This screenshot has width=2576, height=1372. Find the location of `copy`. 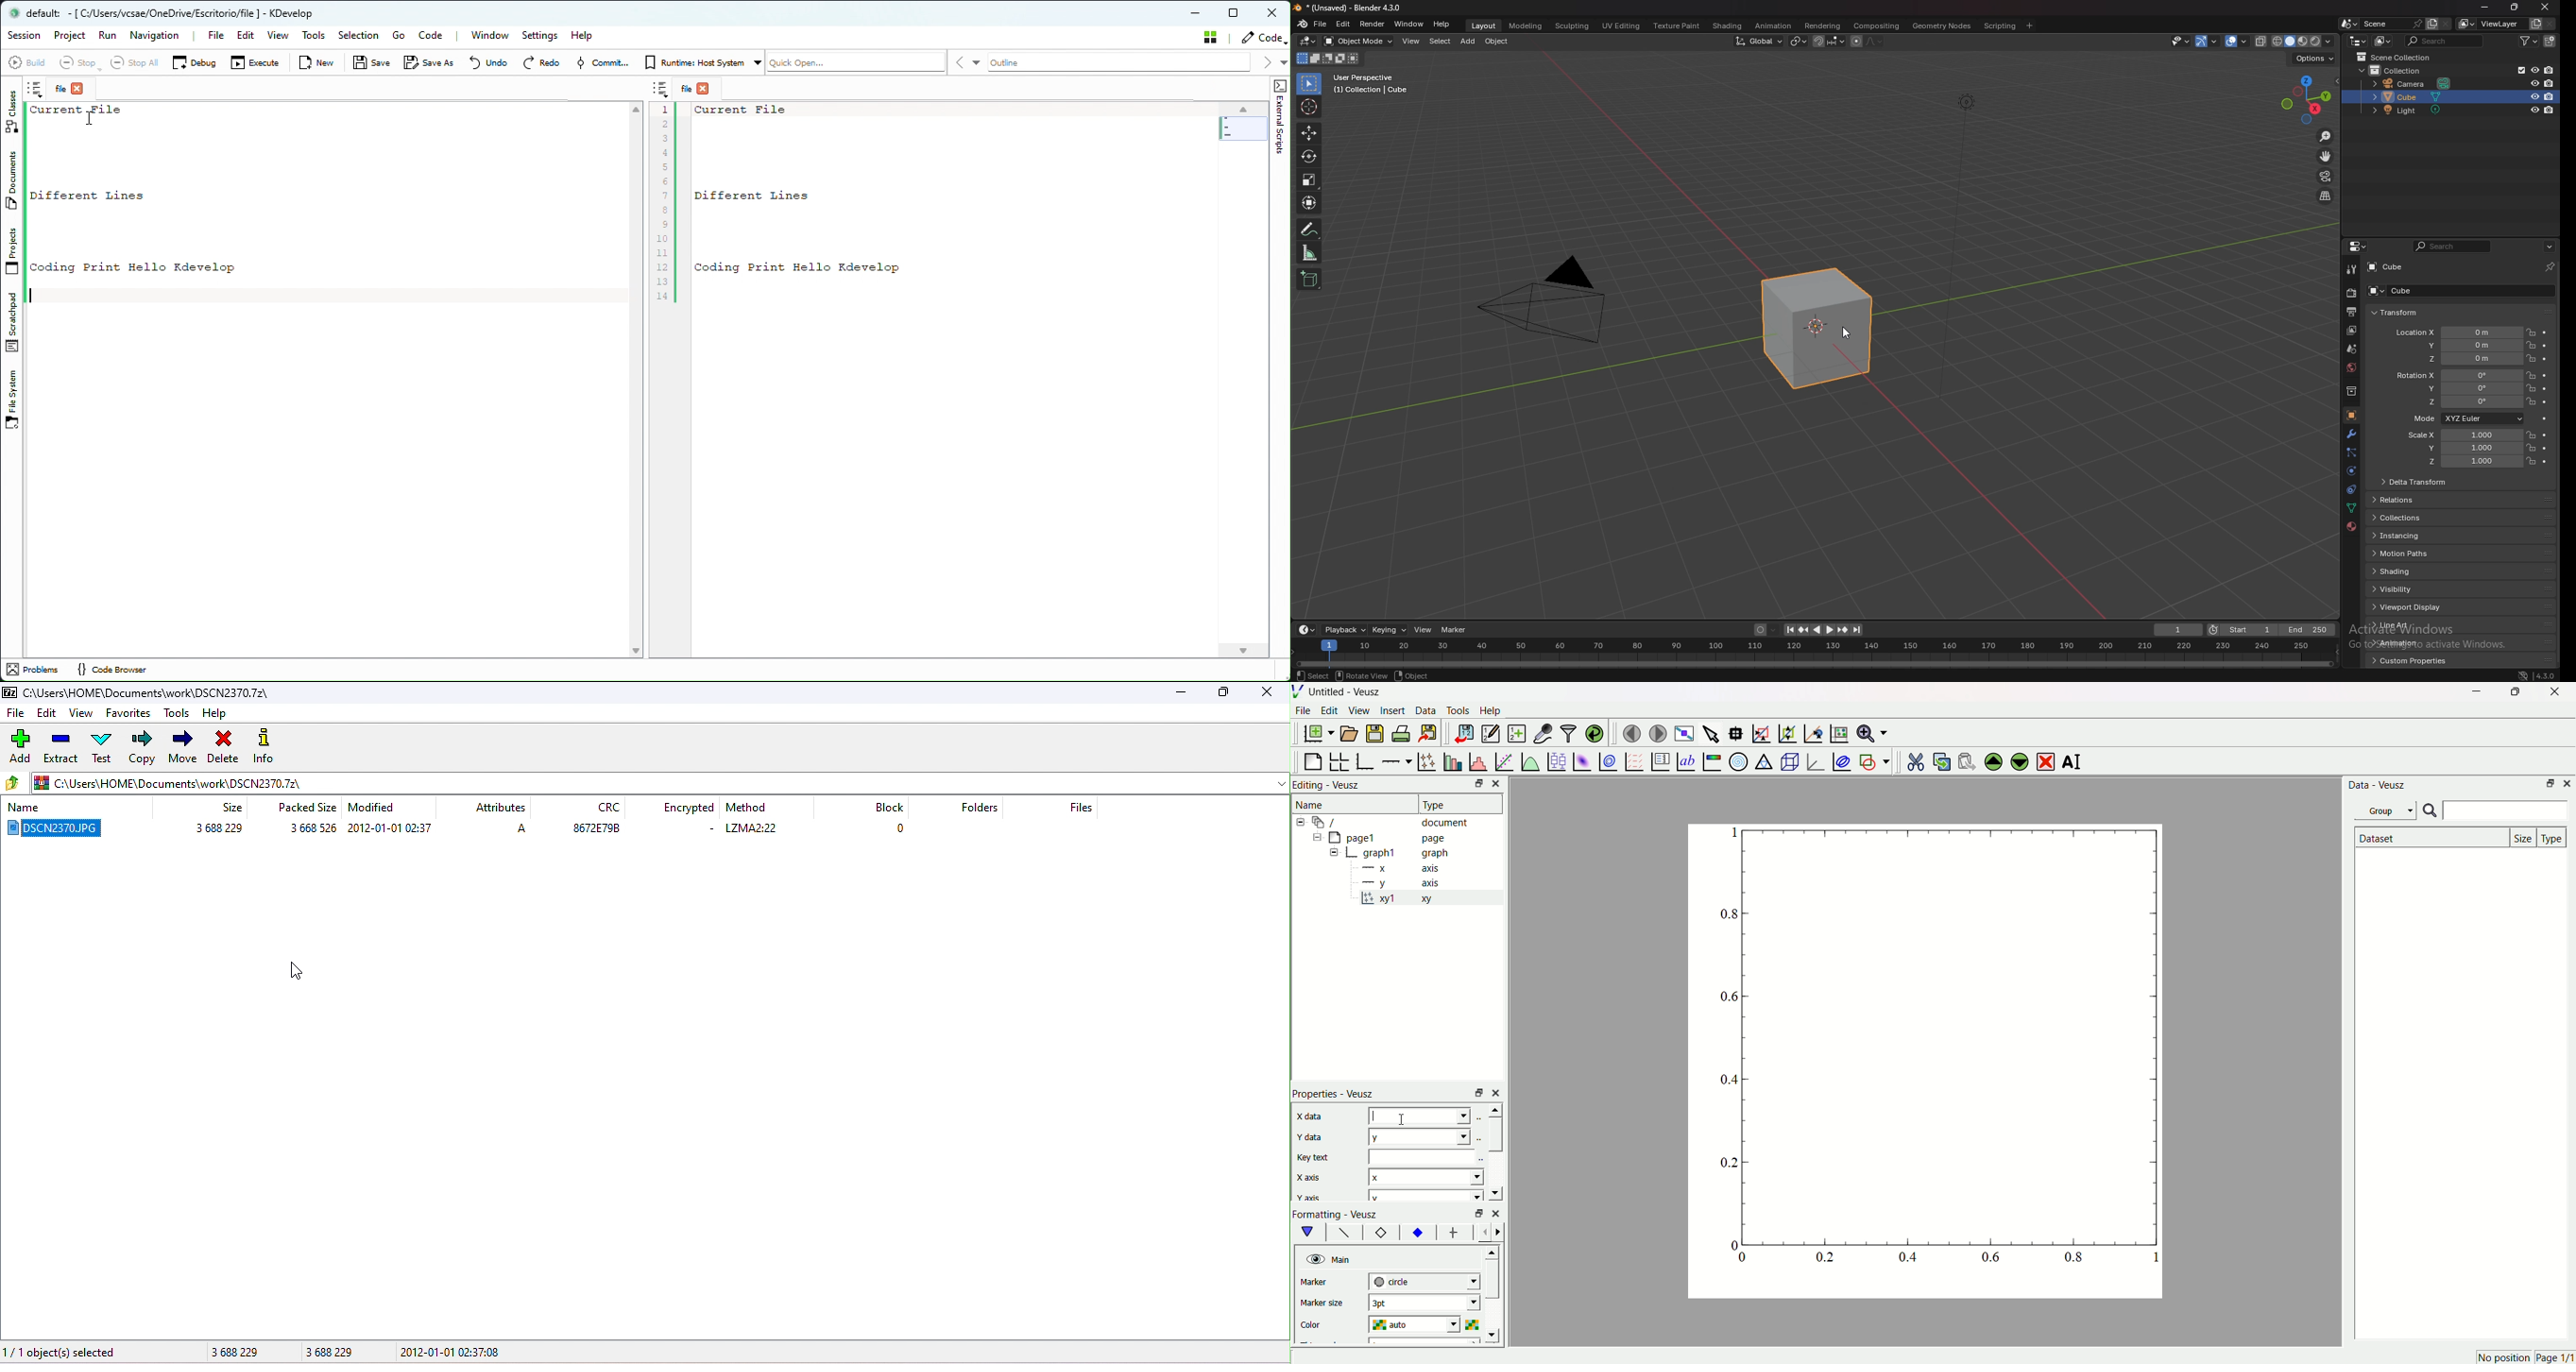

copy is located at coordinates (144, 746).